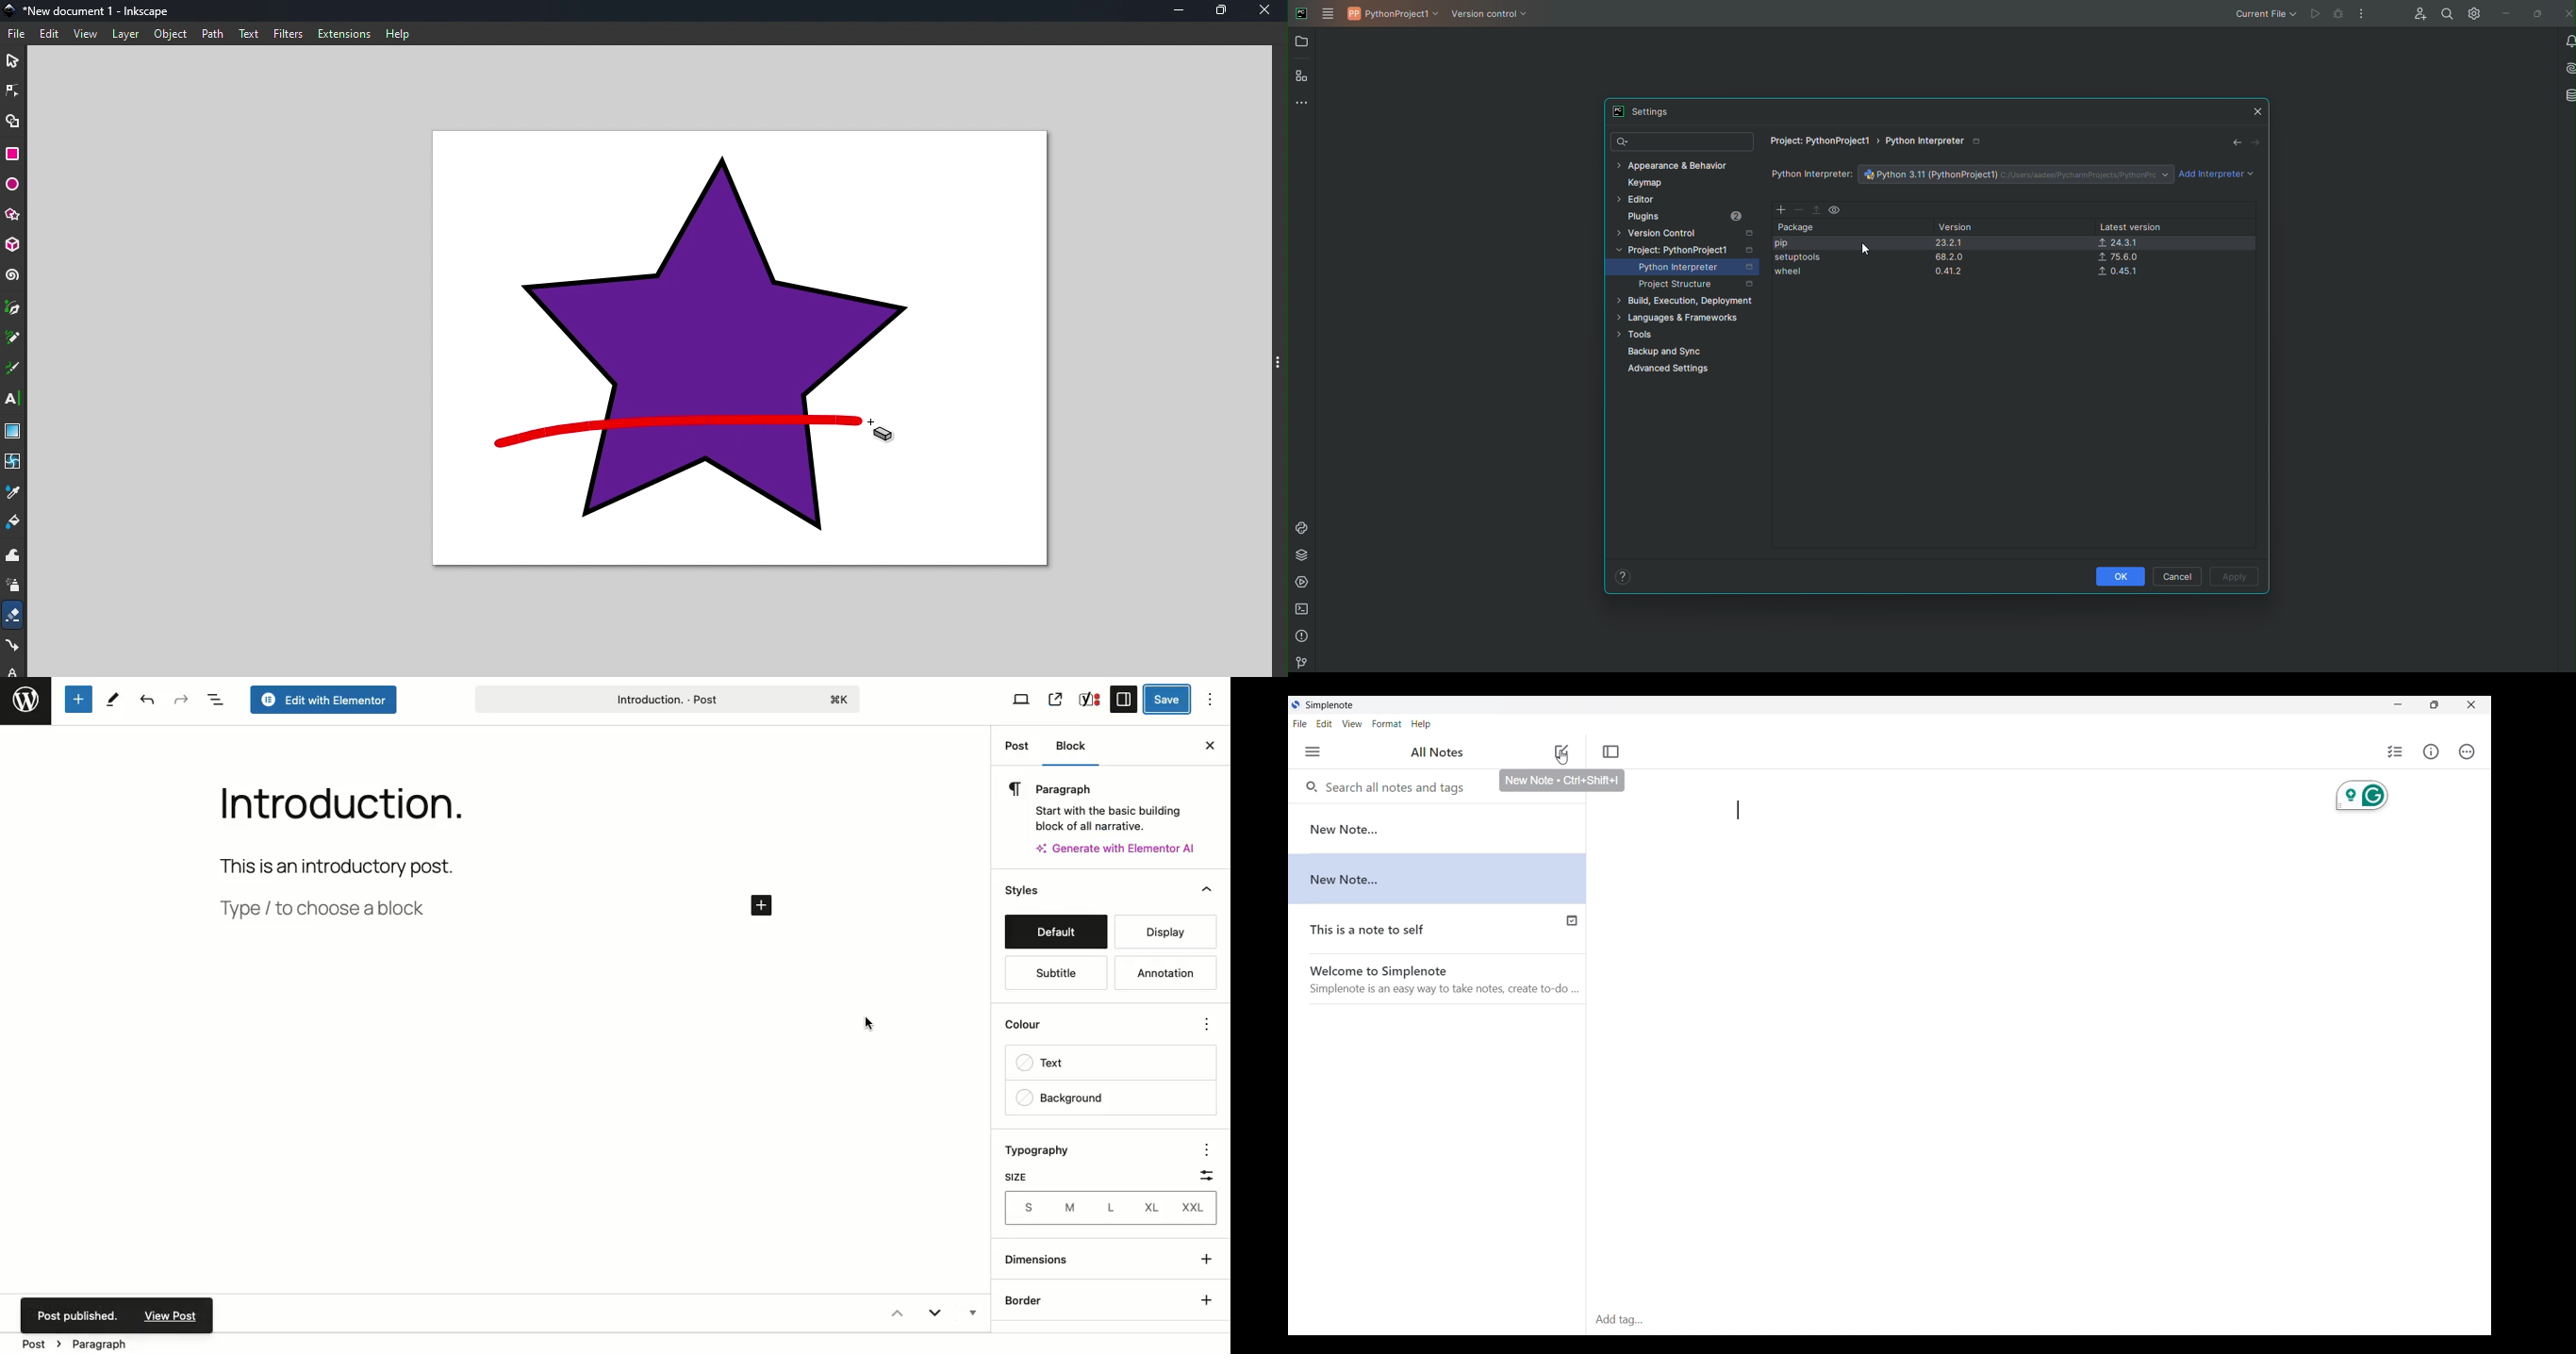 The width and height of the screenshot is (2576, 1372). I want to click on Dimensions, so click(1041, 1259).